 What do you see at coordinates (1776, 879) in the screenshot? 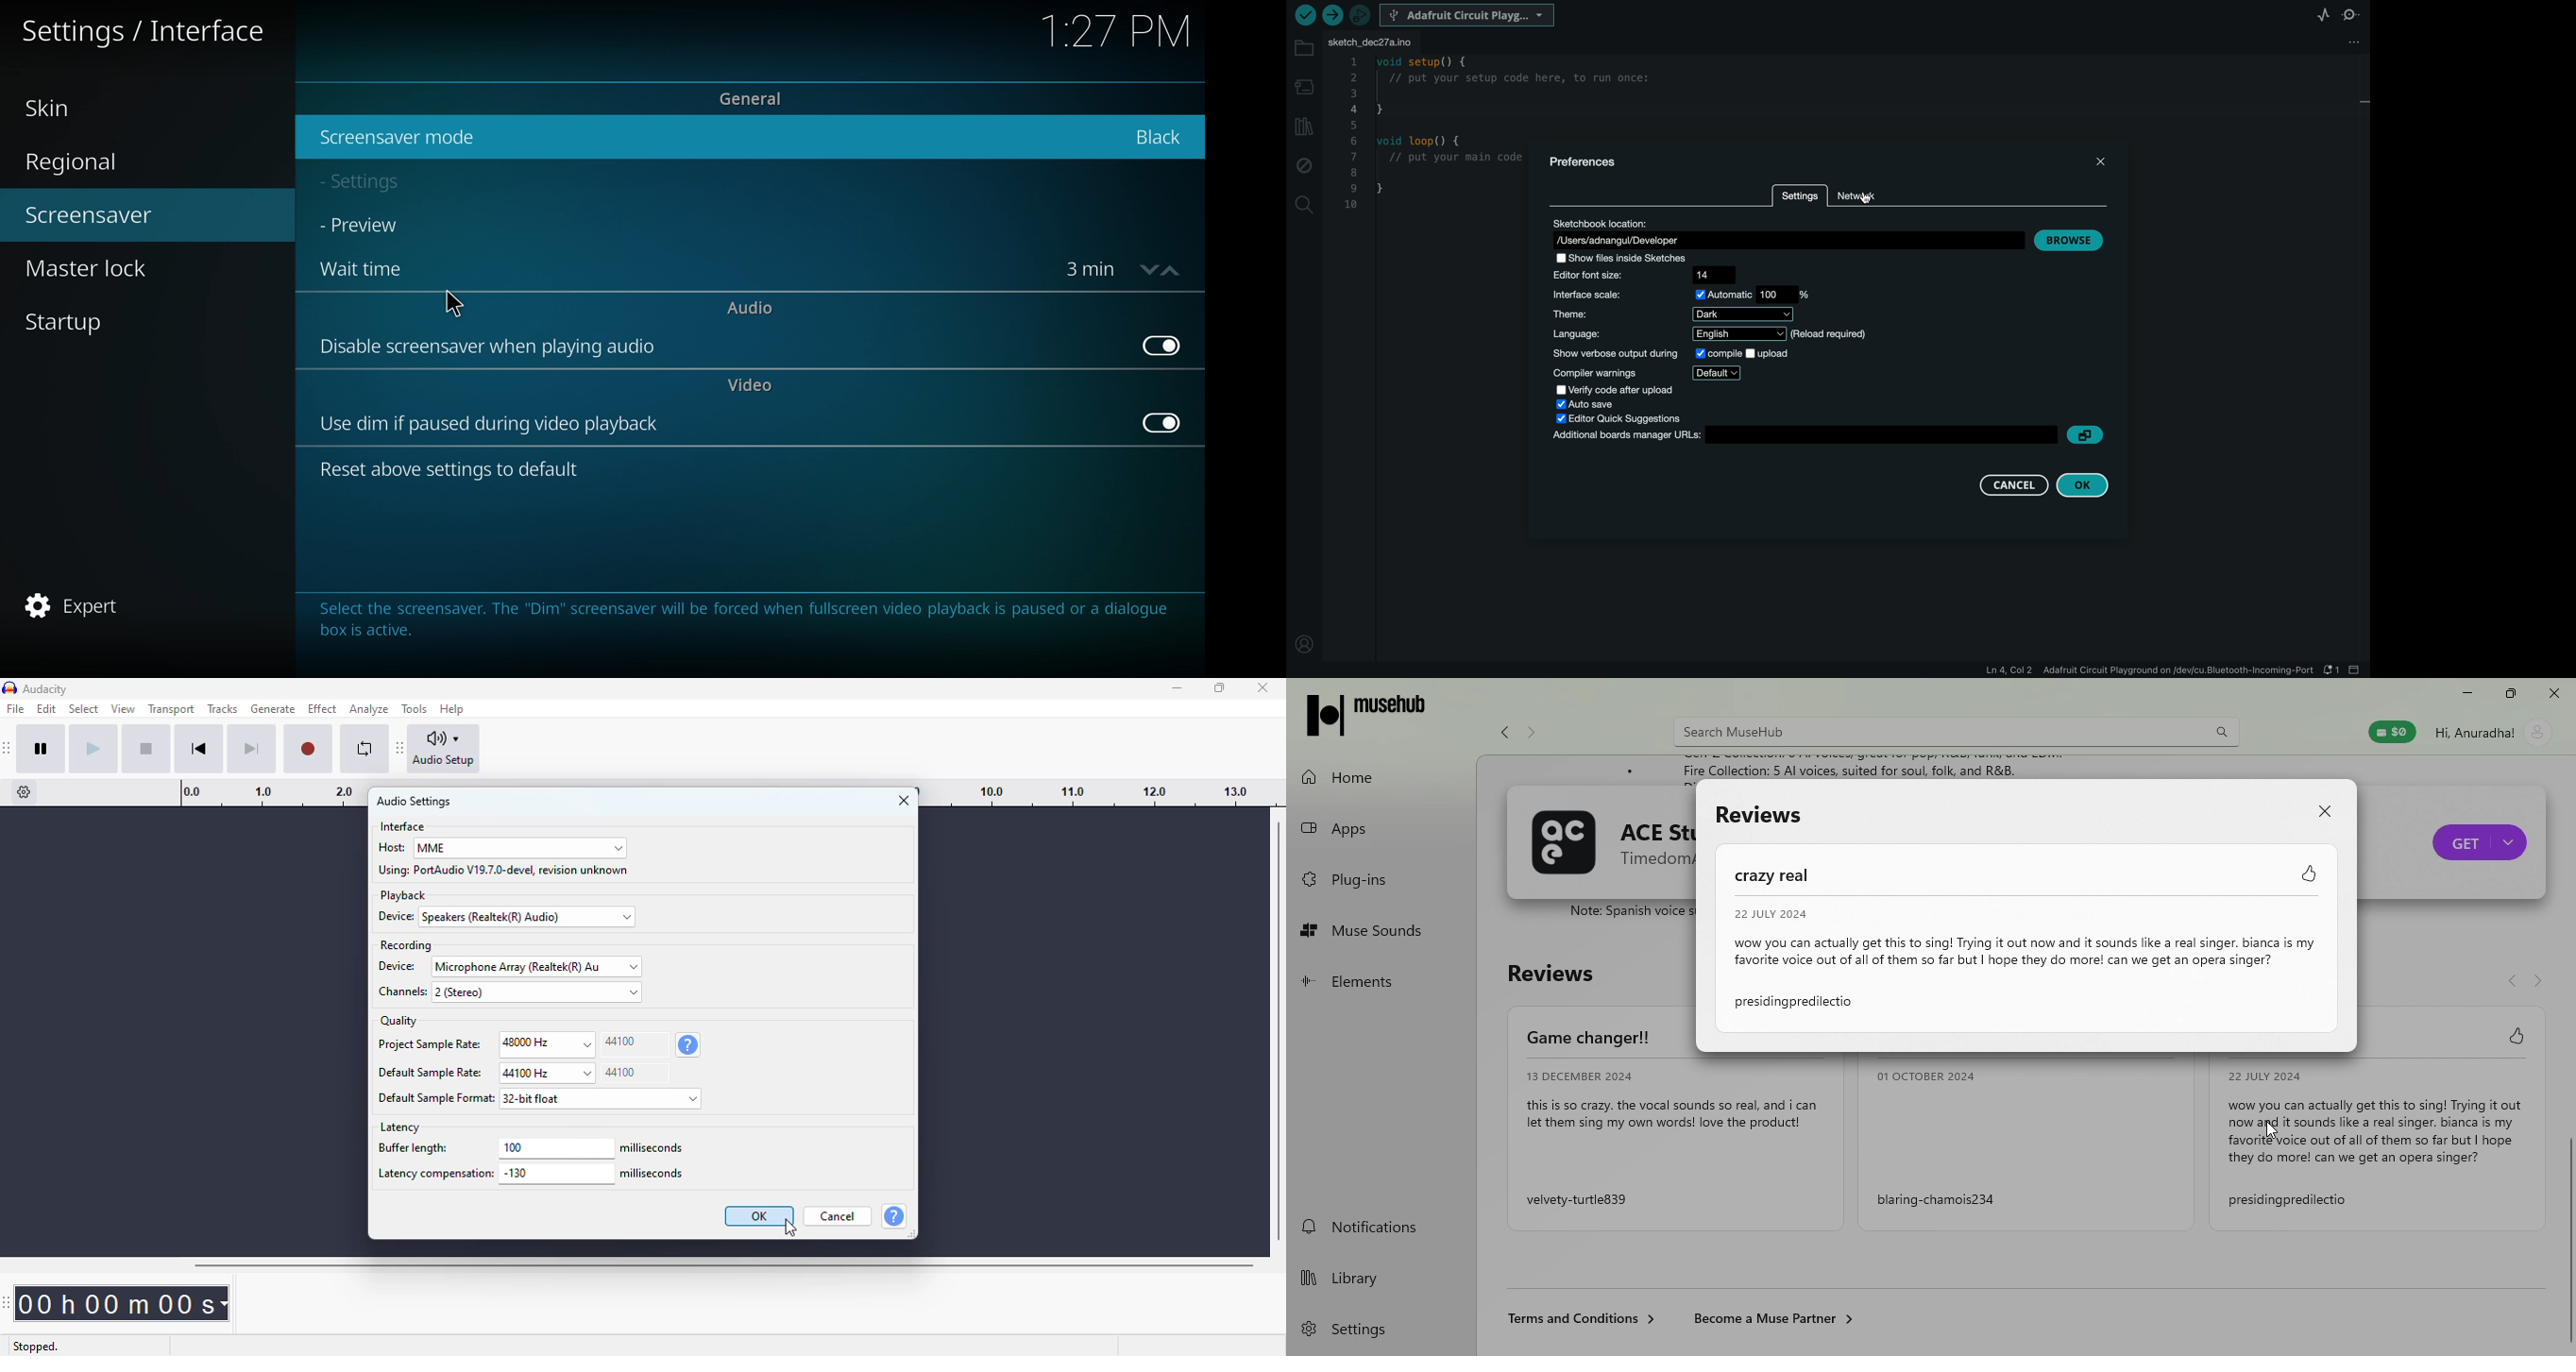
I see `Crazy real` at bounding box center [1776, 879].